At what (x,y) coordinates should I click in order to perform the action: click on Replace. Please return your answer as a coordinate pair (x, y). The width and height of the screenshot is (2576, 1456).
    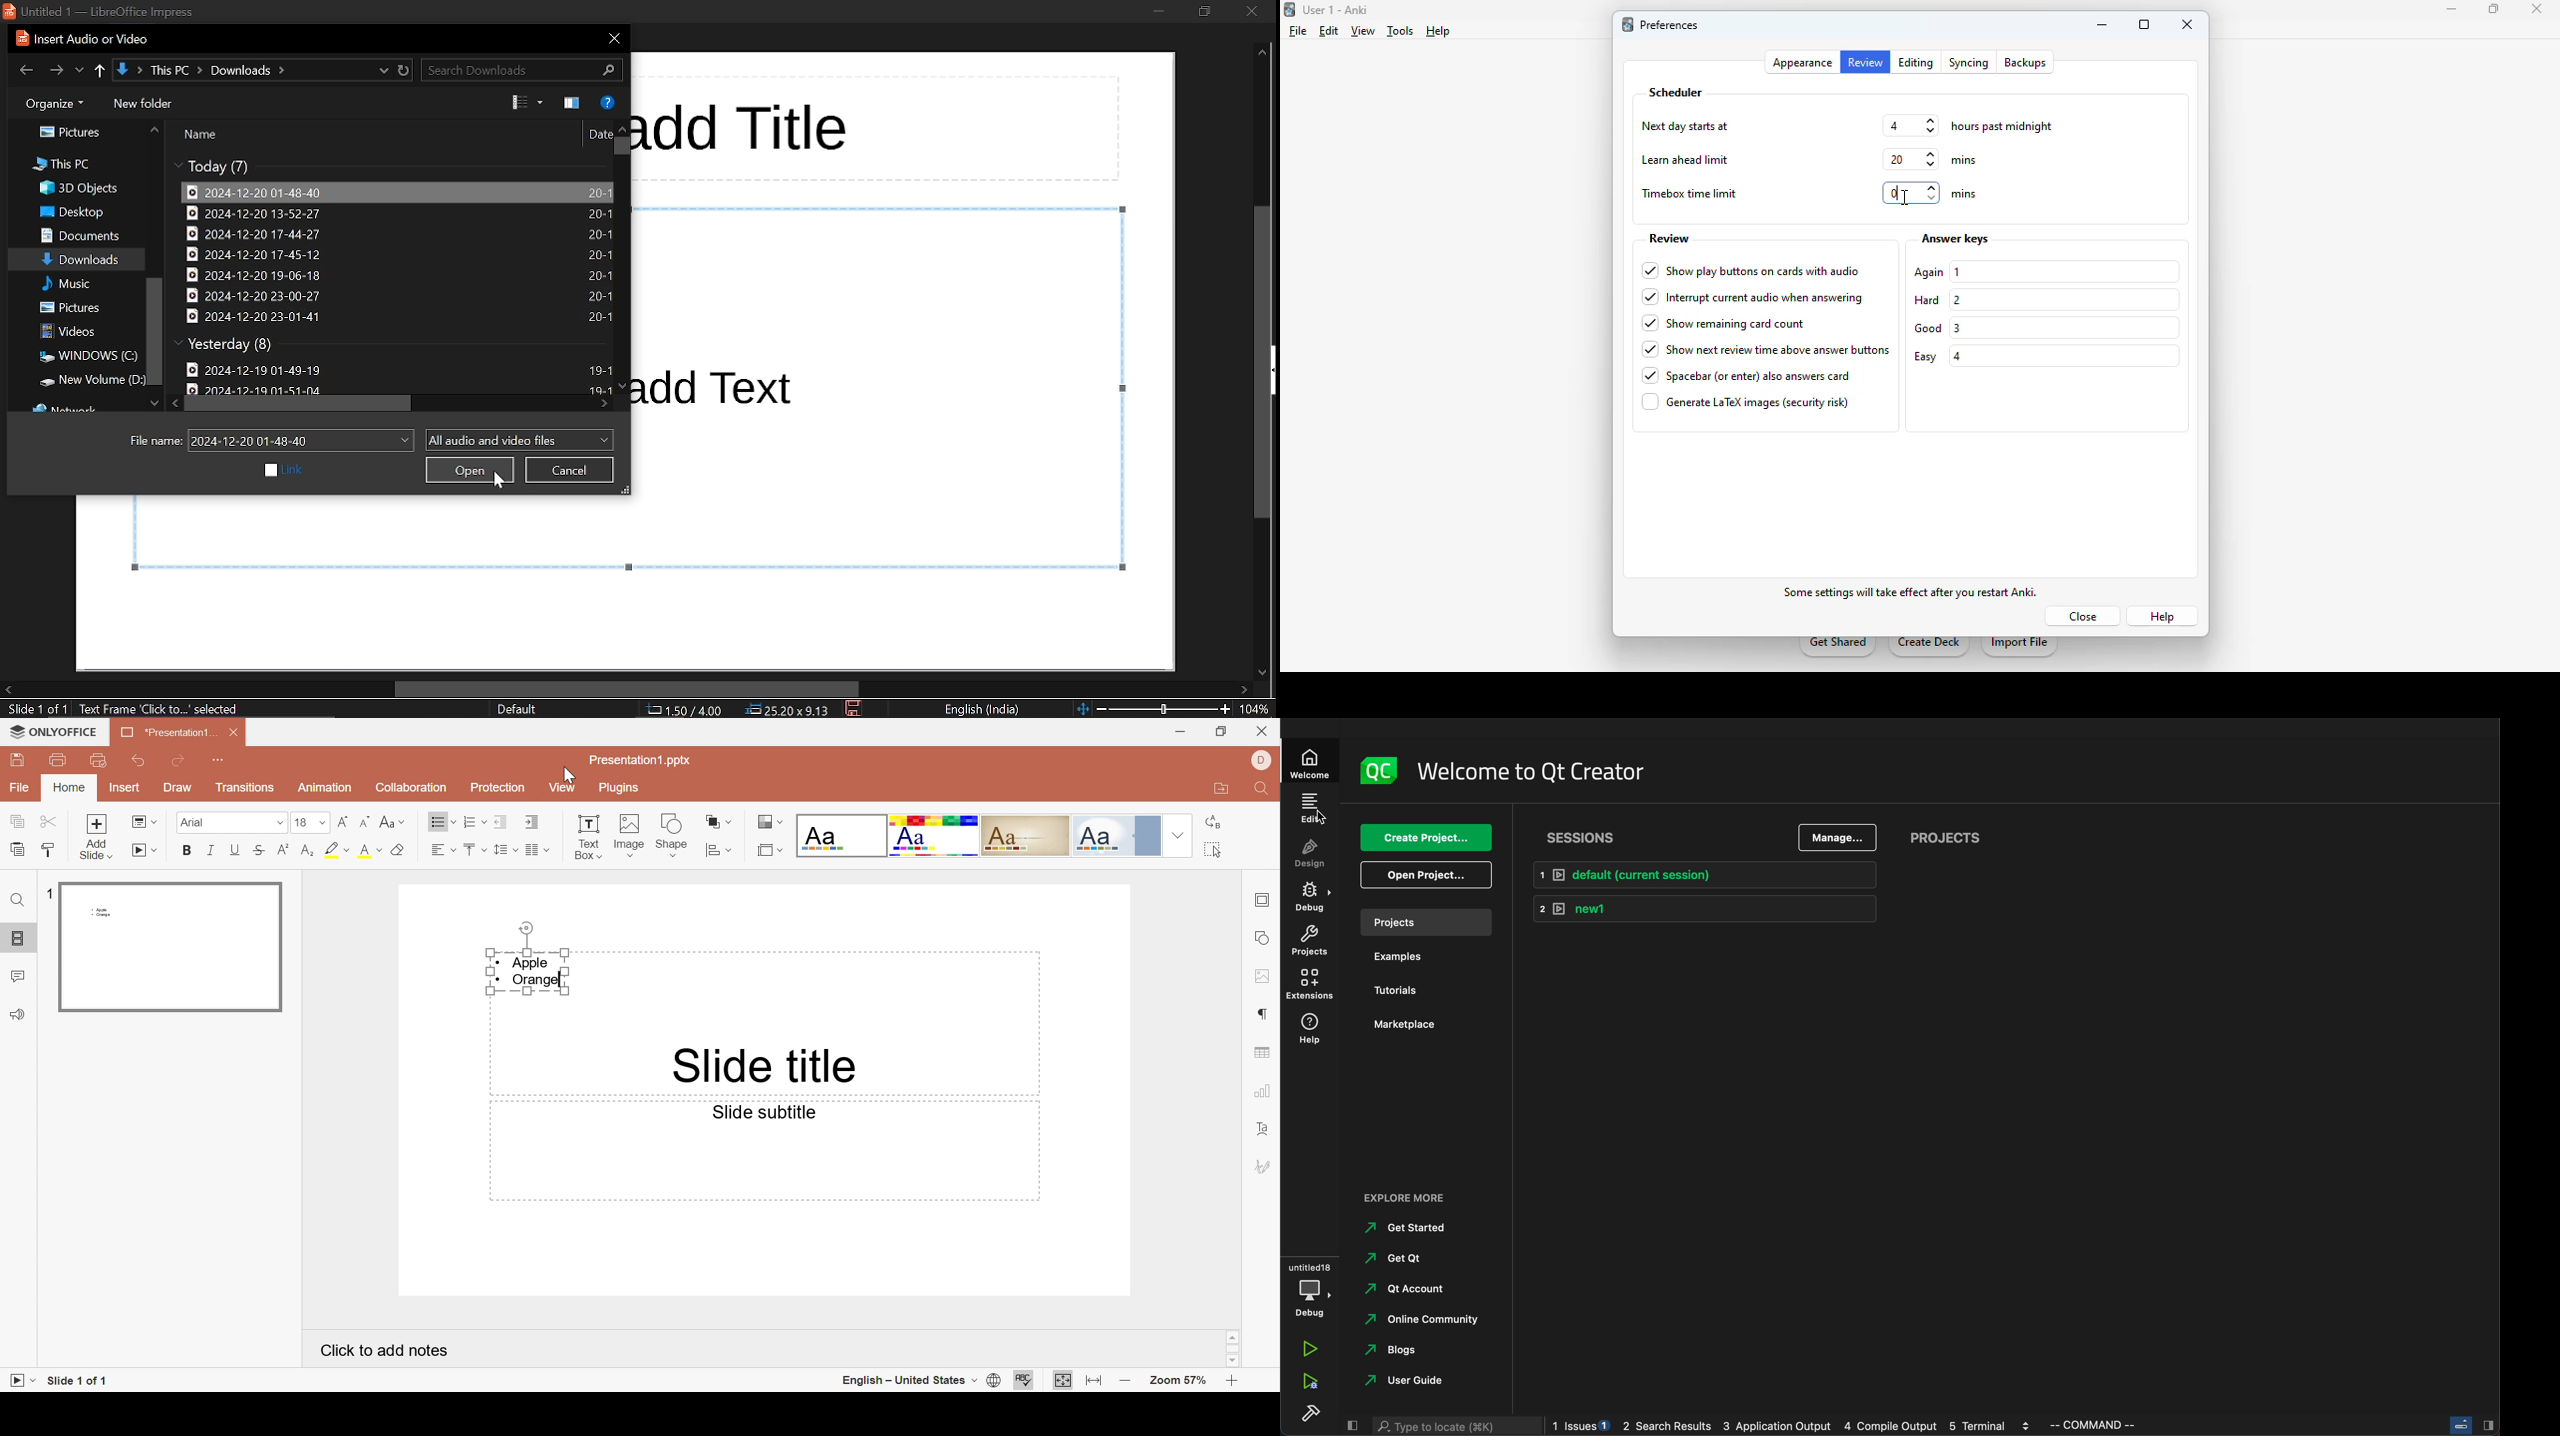
    Looking at the image, I should click on (1216, 824).